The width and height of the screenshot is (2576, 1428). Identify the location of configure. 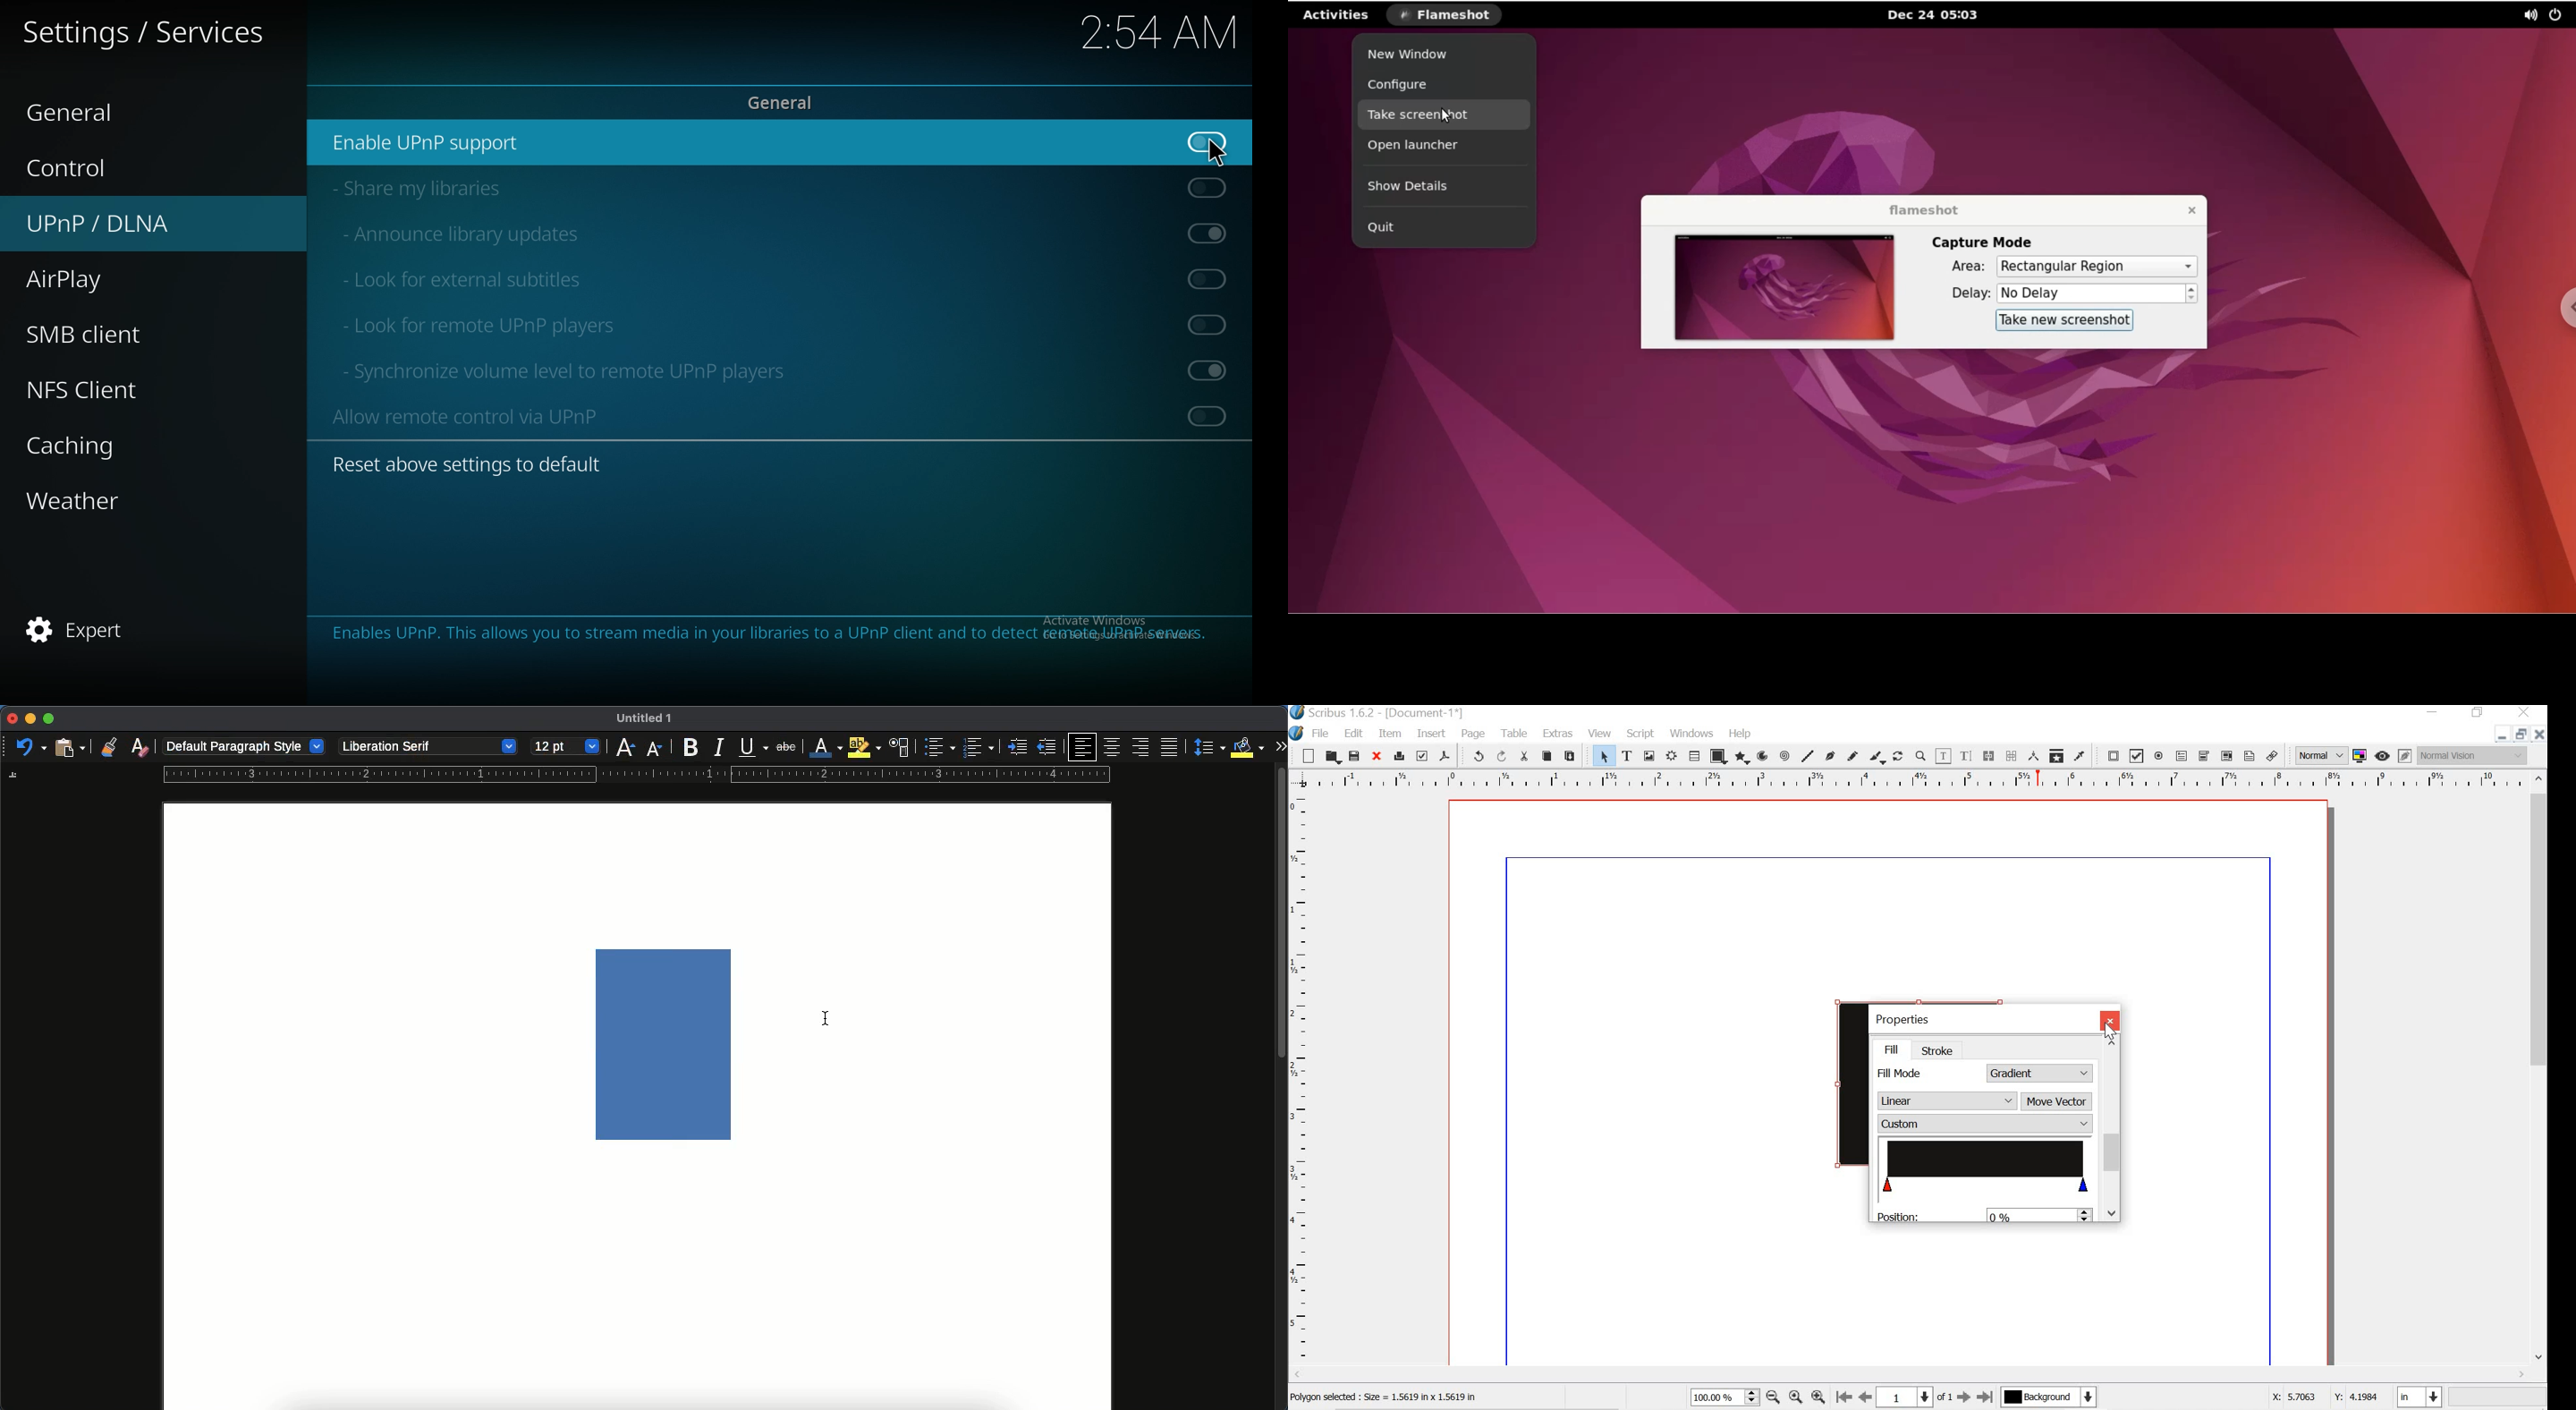
(1443, 85).